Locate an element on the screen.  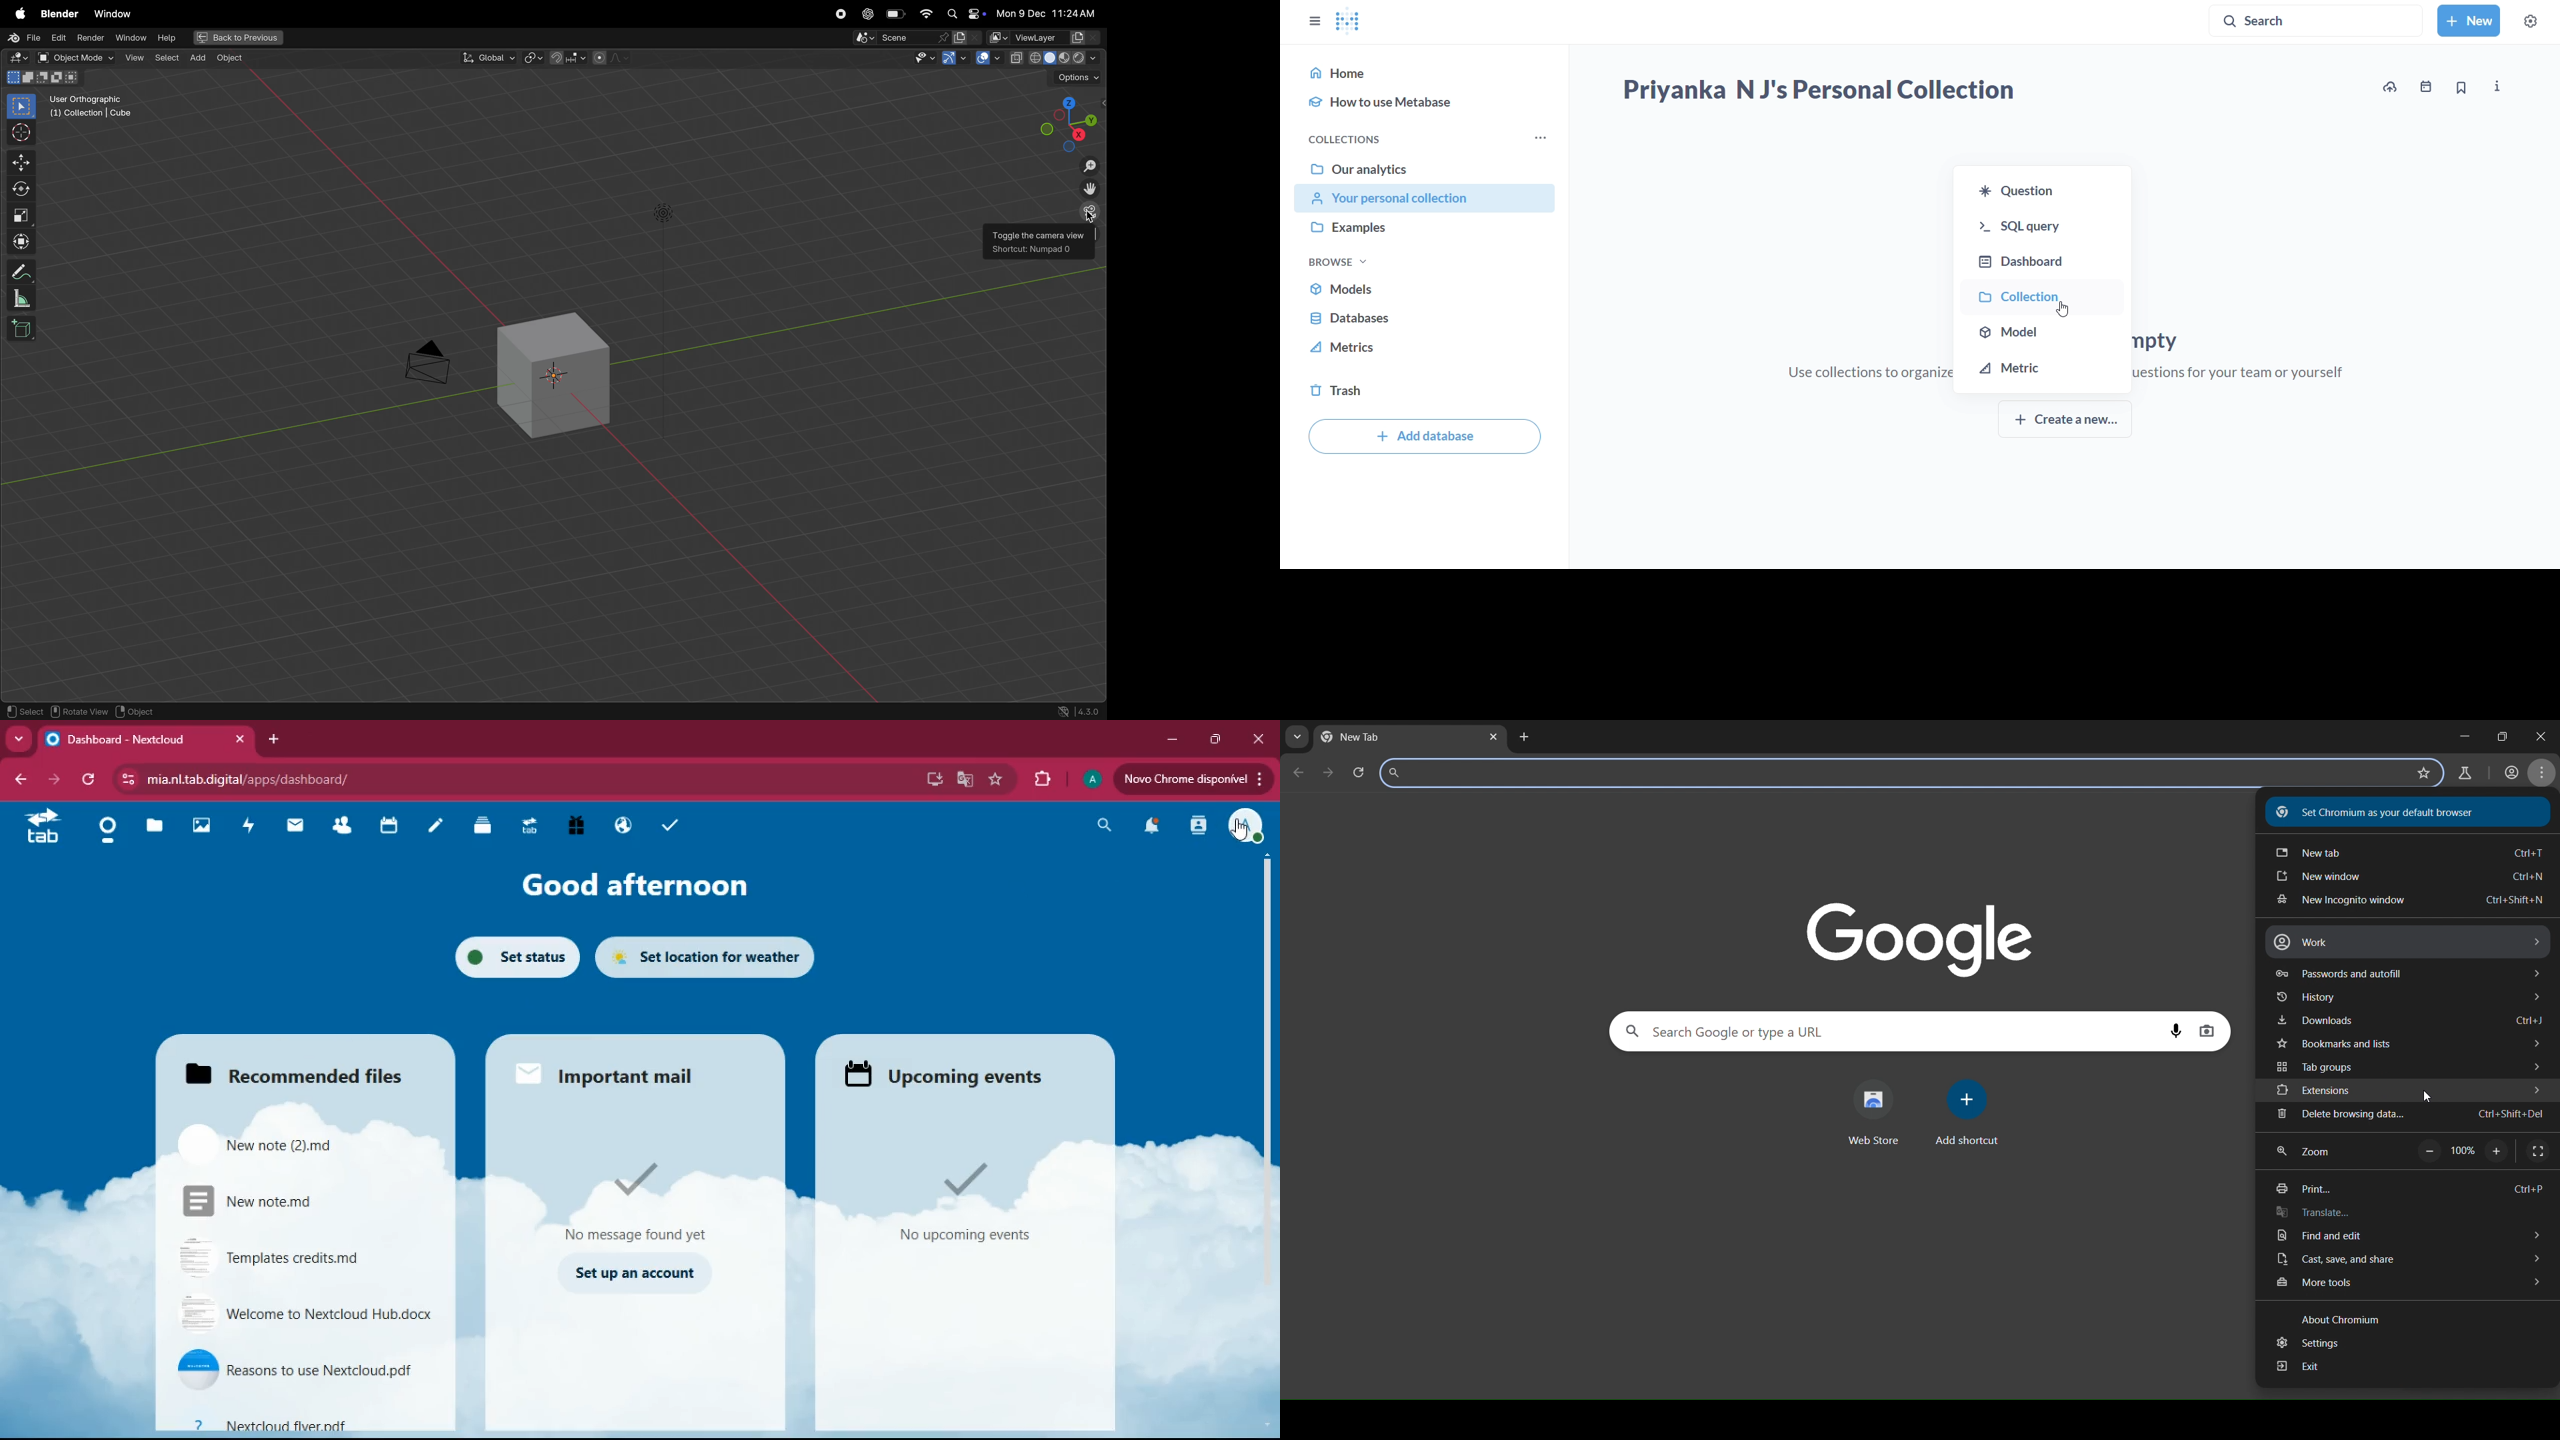
work is located at coordinates (2409, 939).